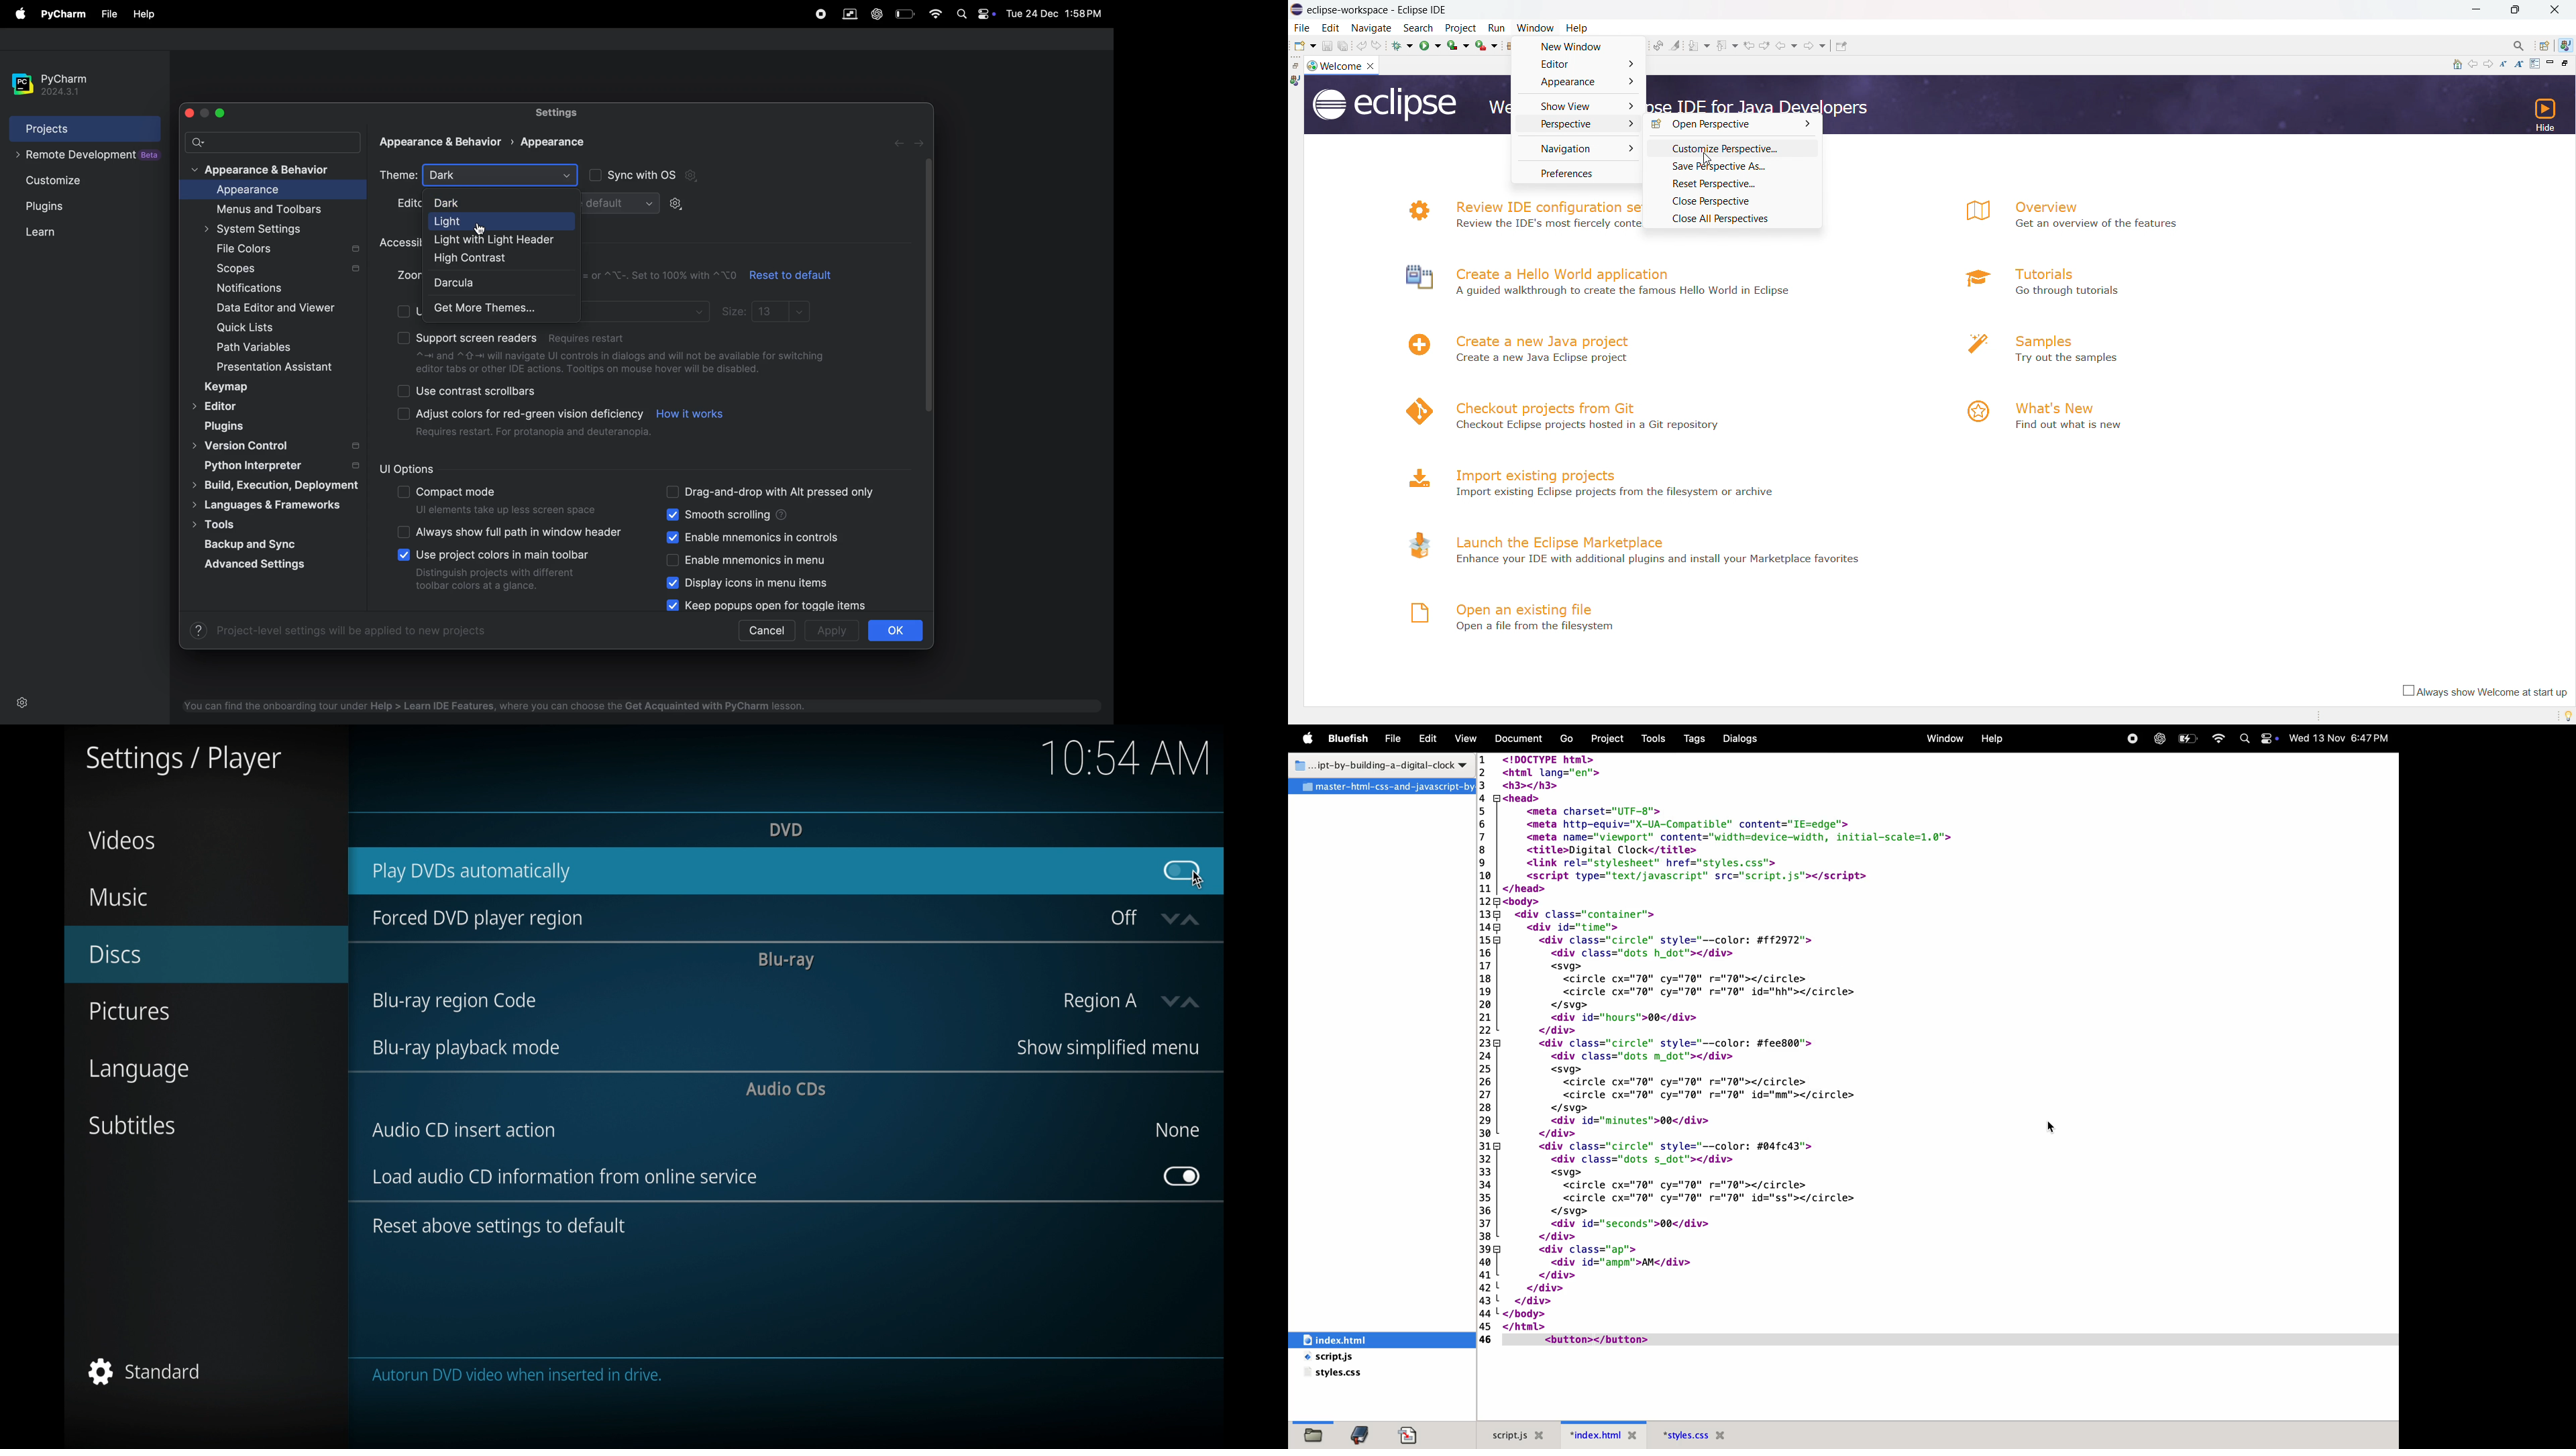 This screenshot has width=2576, height=1456. I want to click on Go, so click(1565, 739).